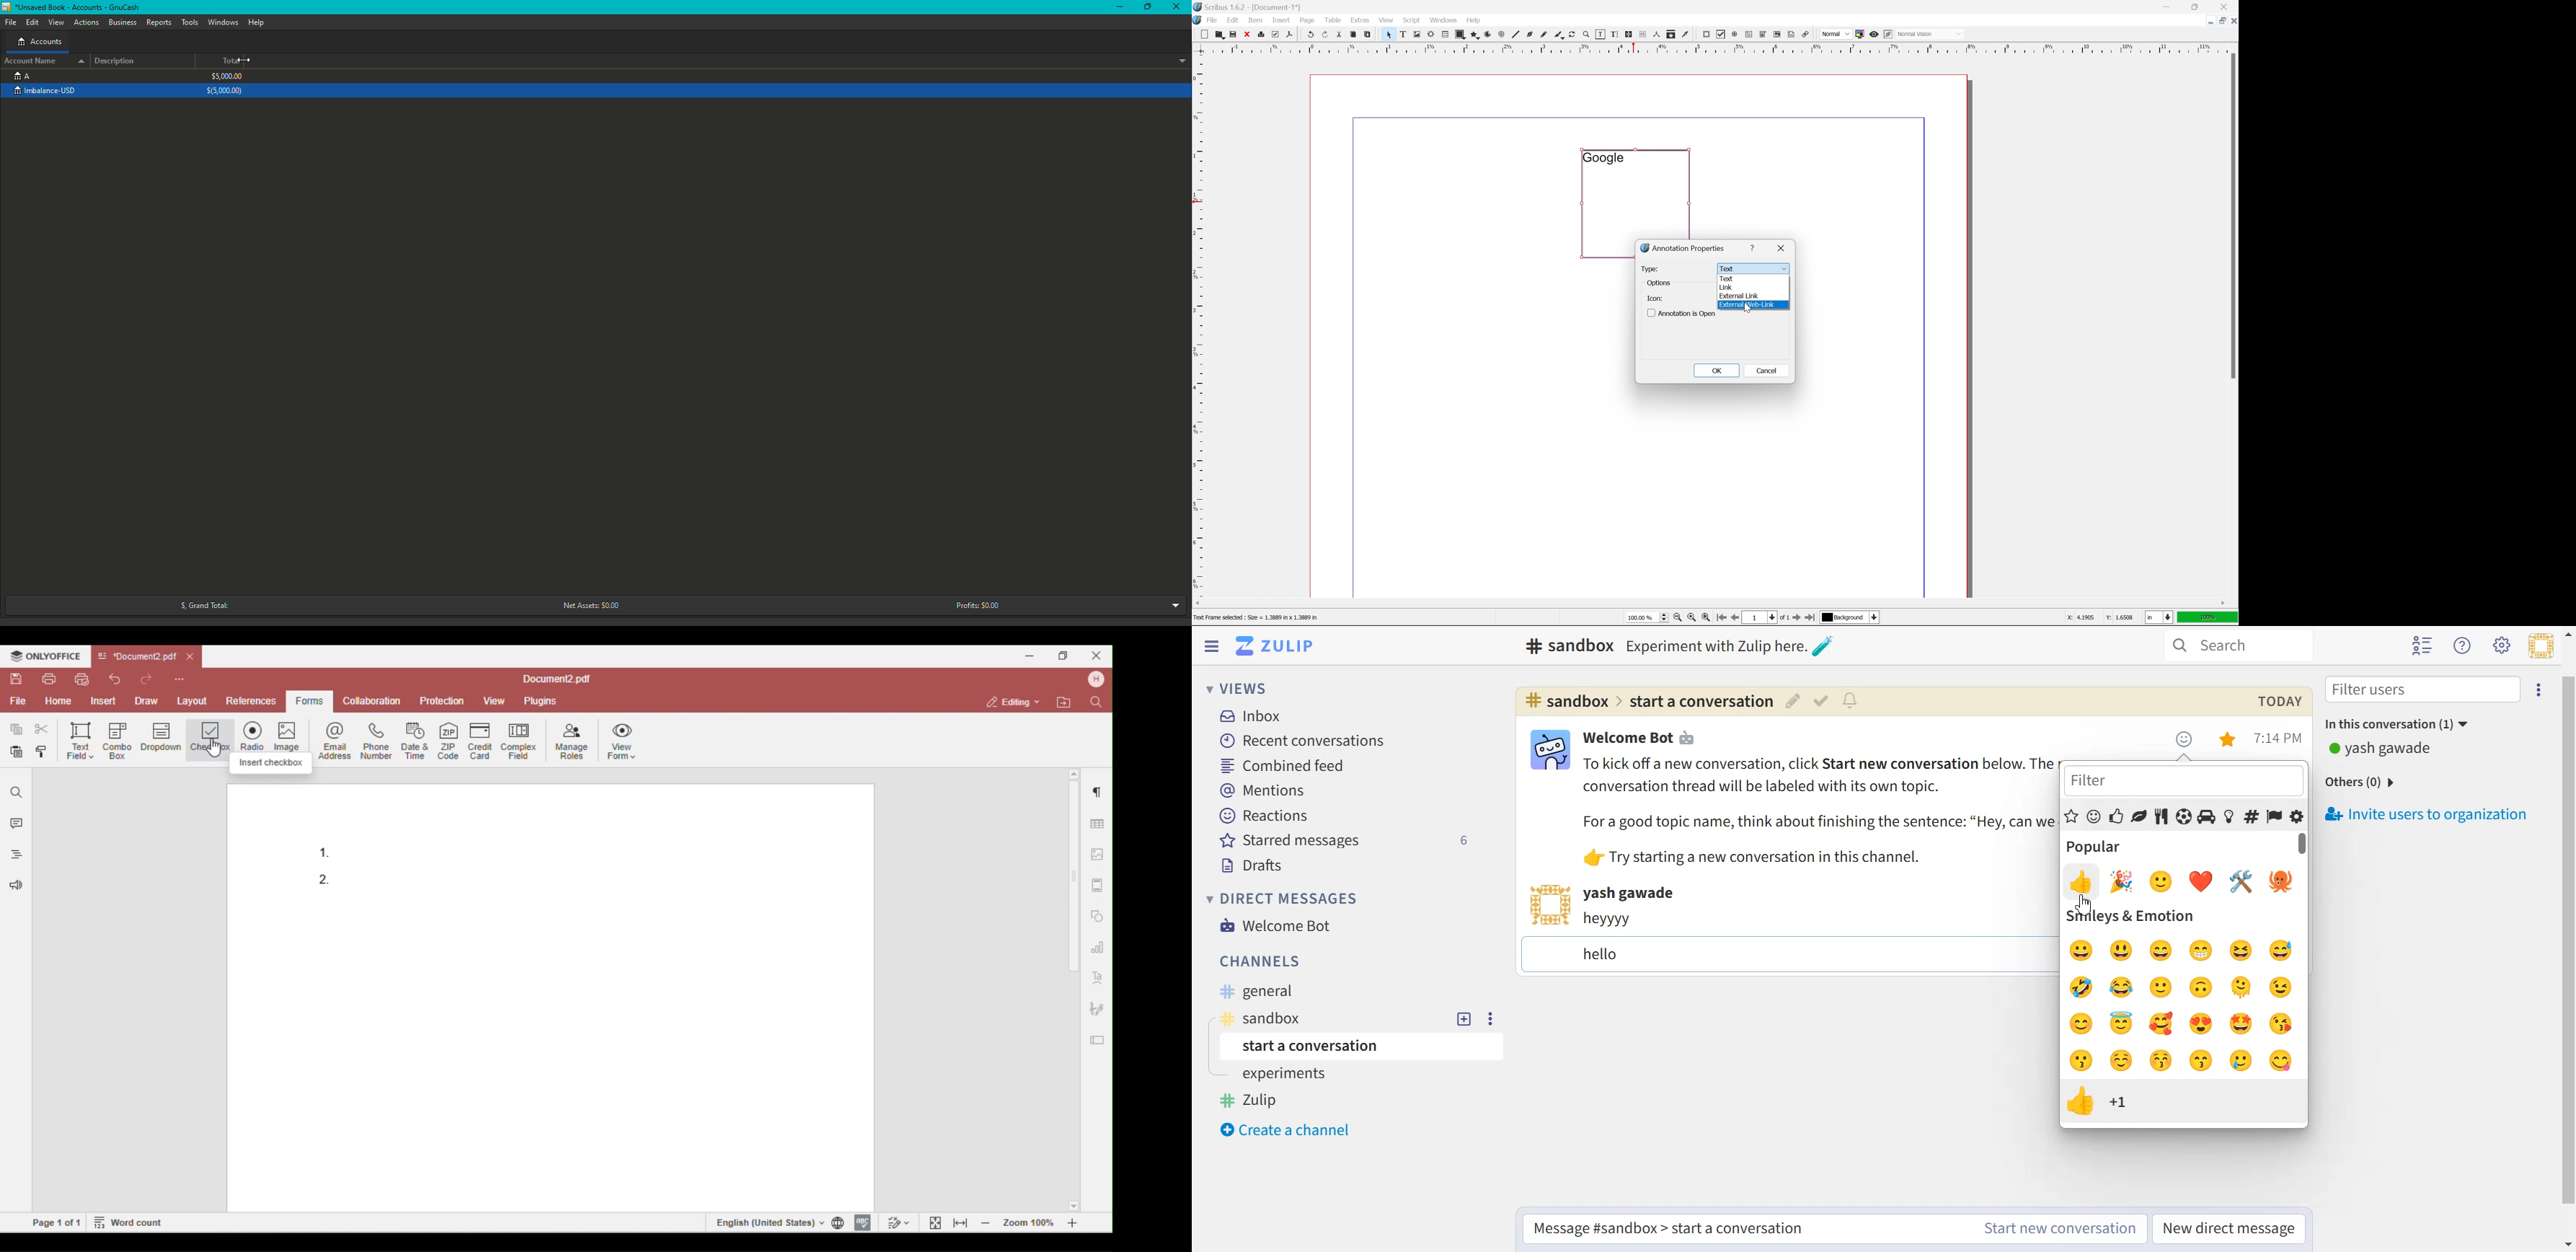 The height and width of the screenshot is (1260, 2576). I want to click on zoom in, so click(1705, 618).